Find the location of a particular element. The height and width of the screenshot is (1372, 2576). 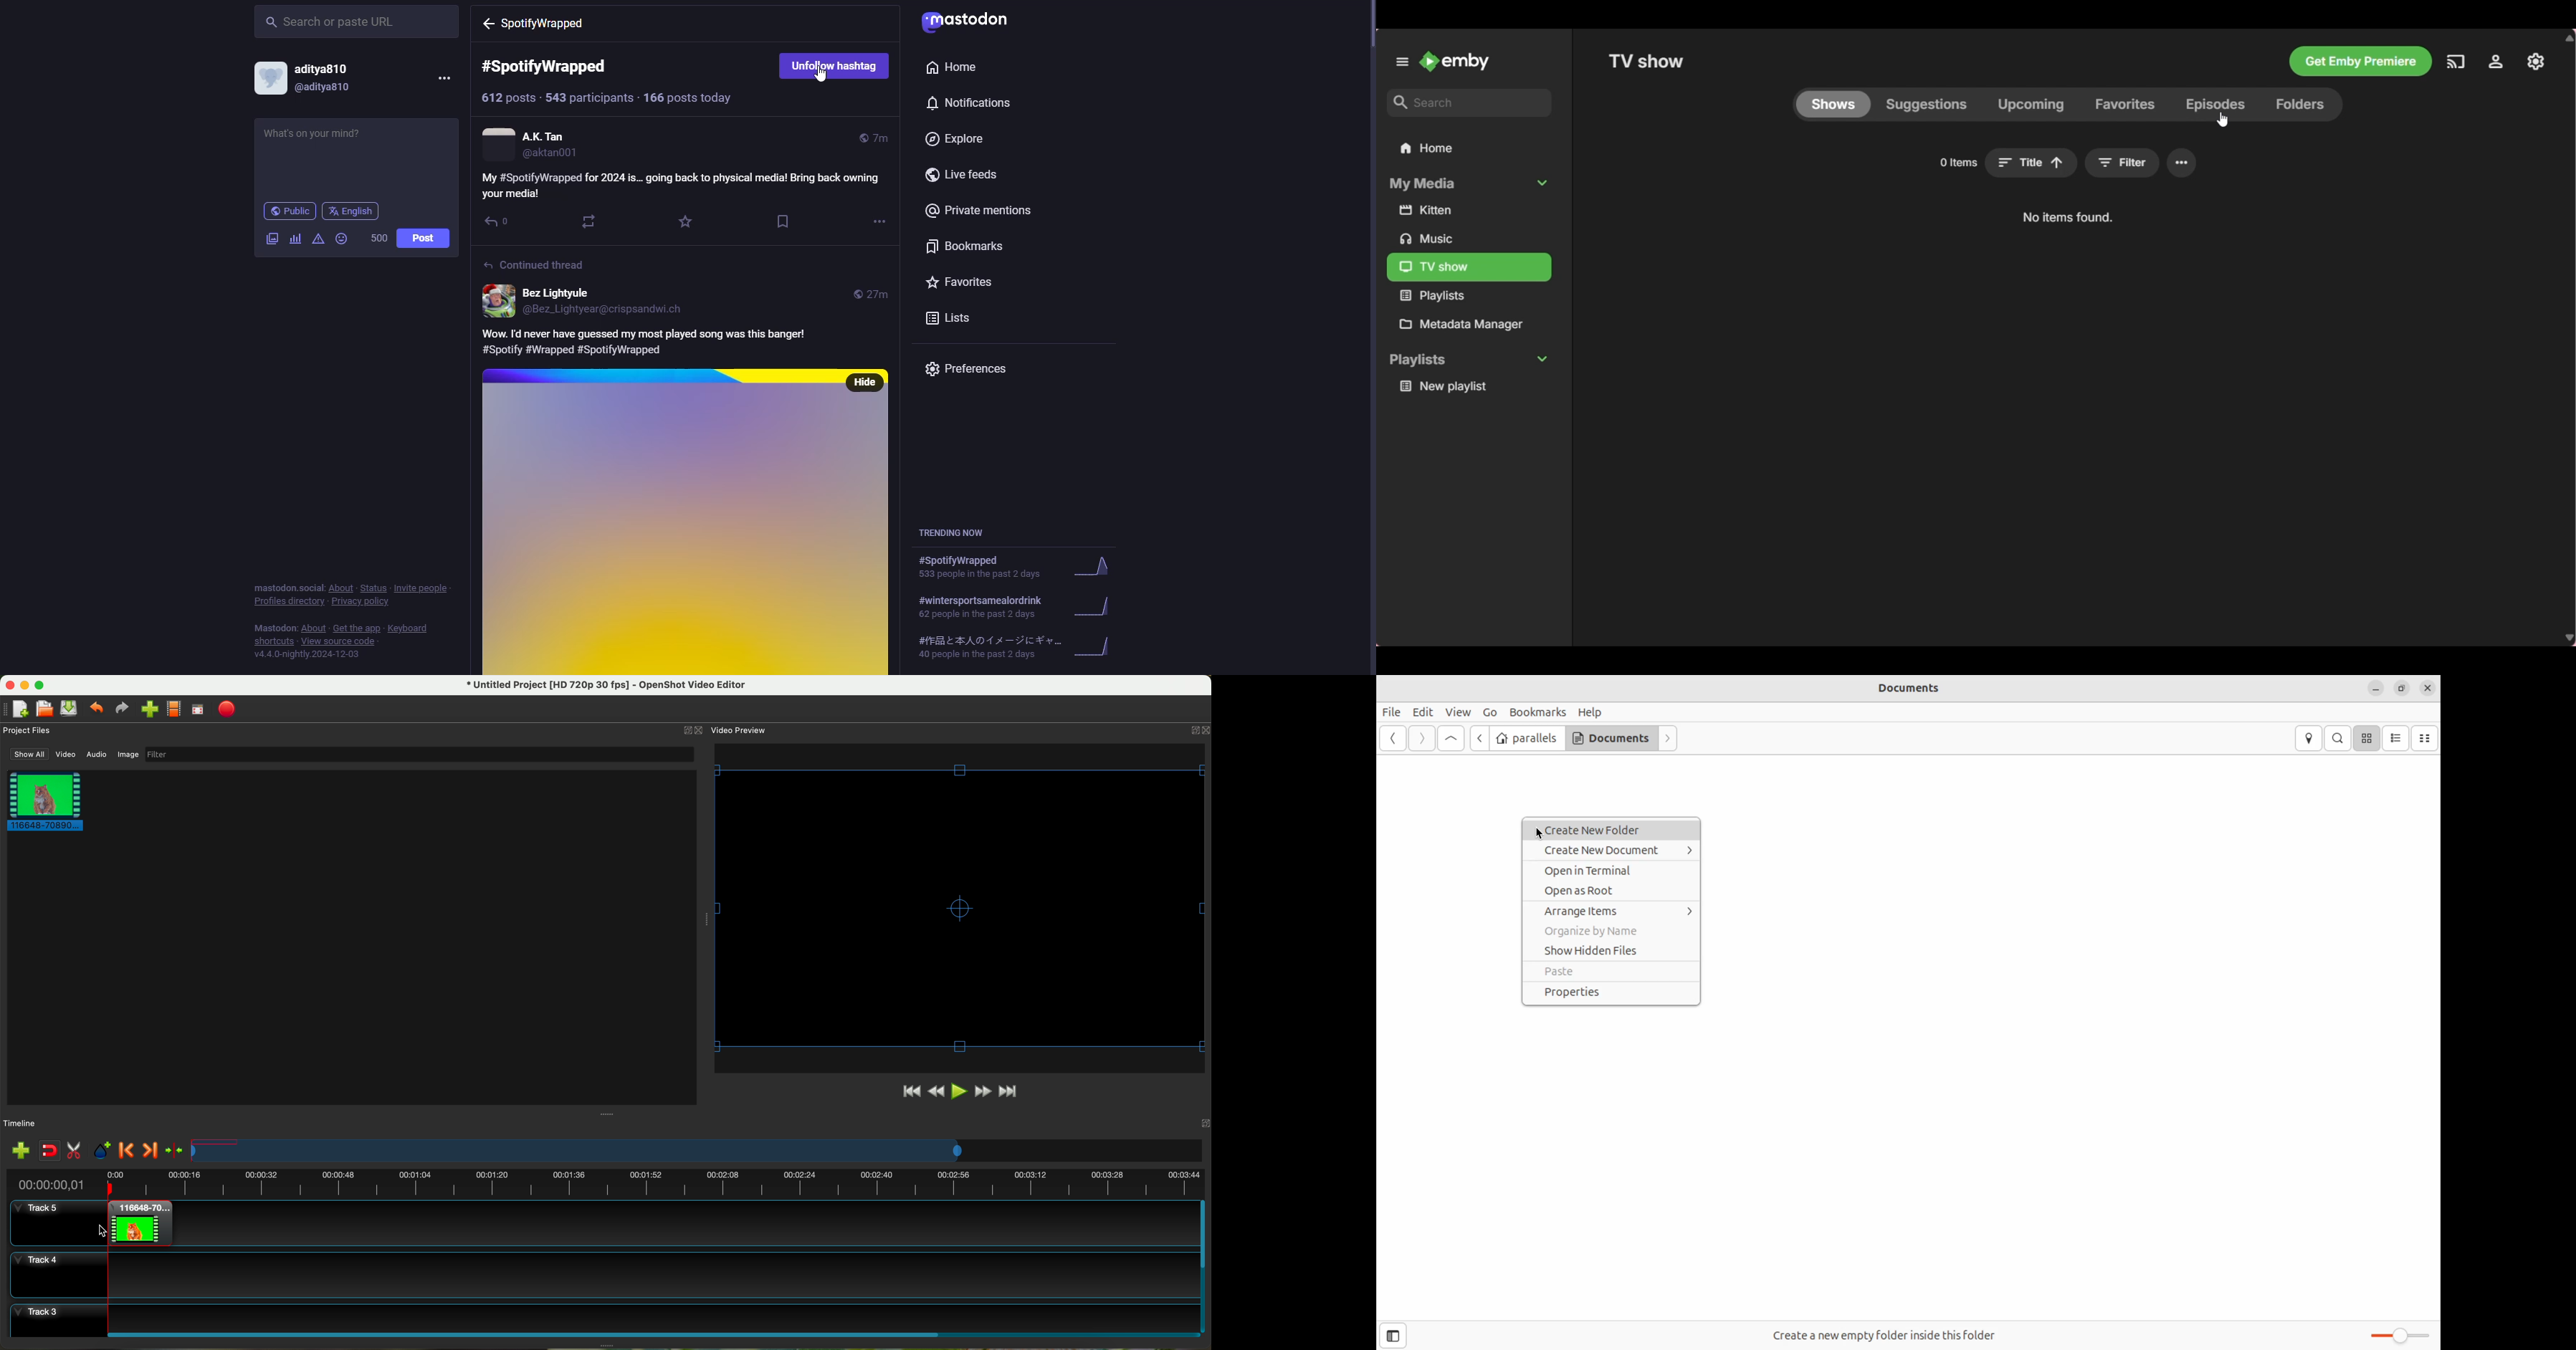

Go up is located at coordinates (1451, 738).